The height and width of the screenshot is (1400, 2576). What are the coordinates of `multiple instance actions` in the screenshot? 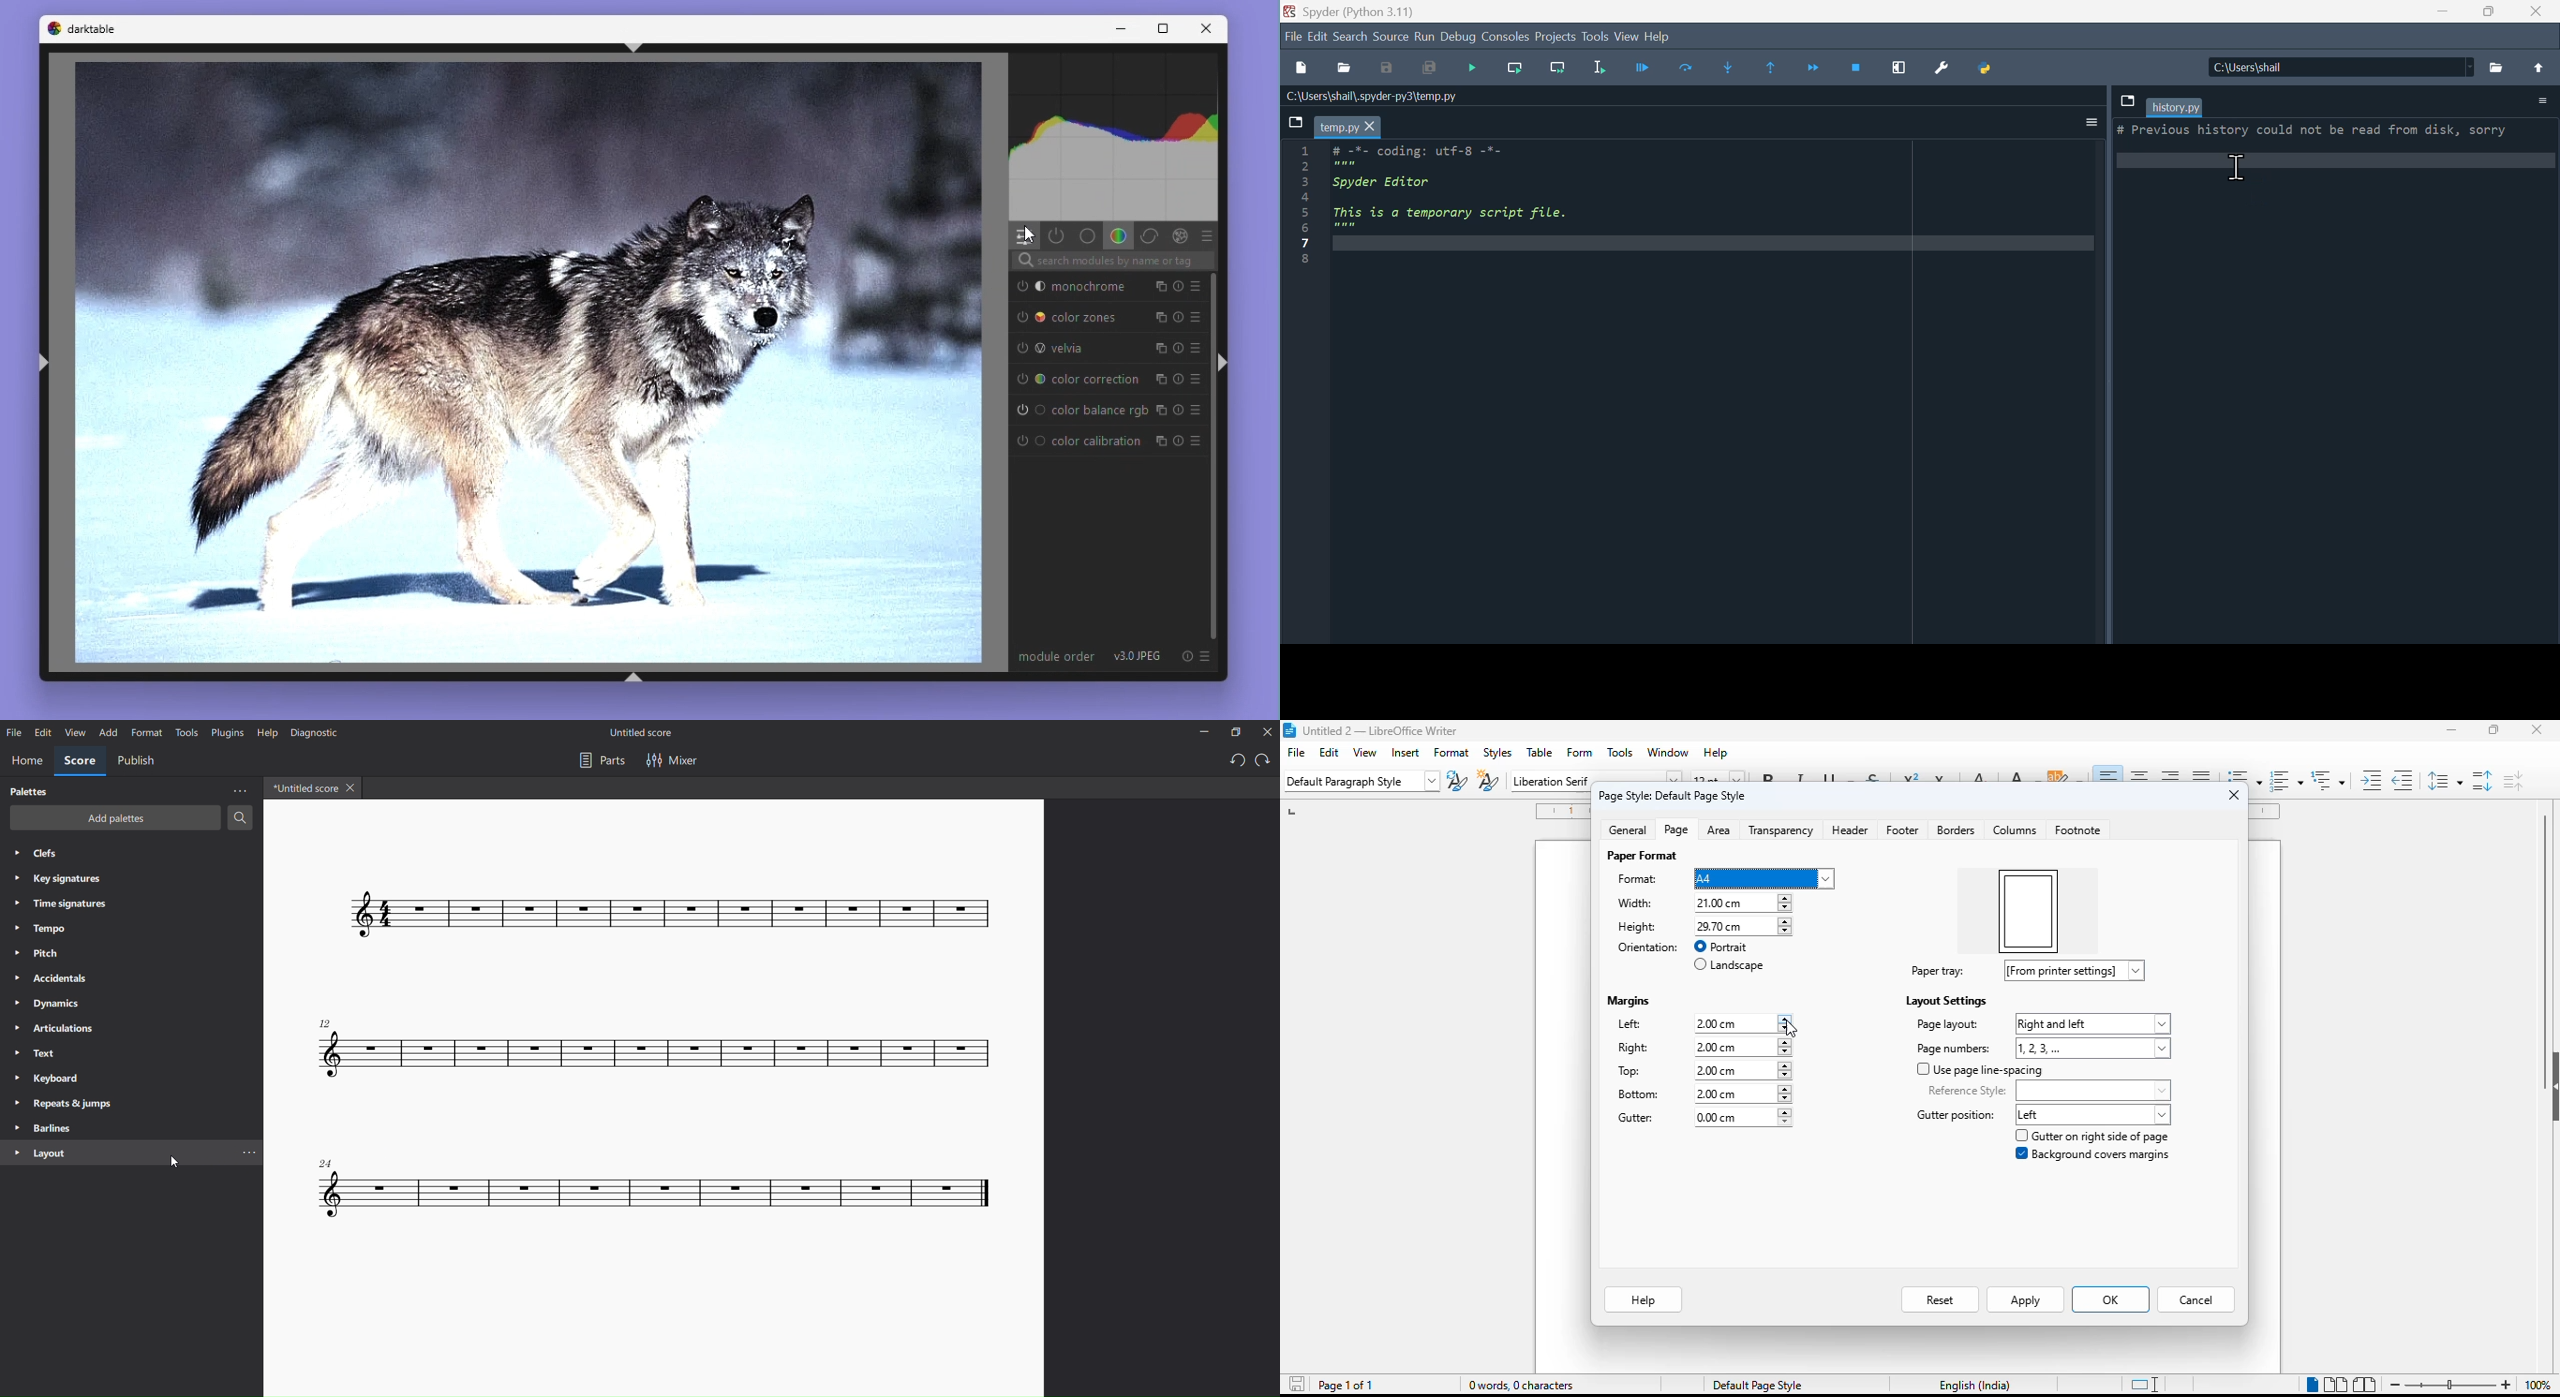 It's located at (1159, 349).